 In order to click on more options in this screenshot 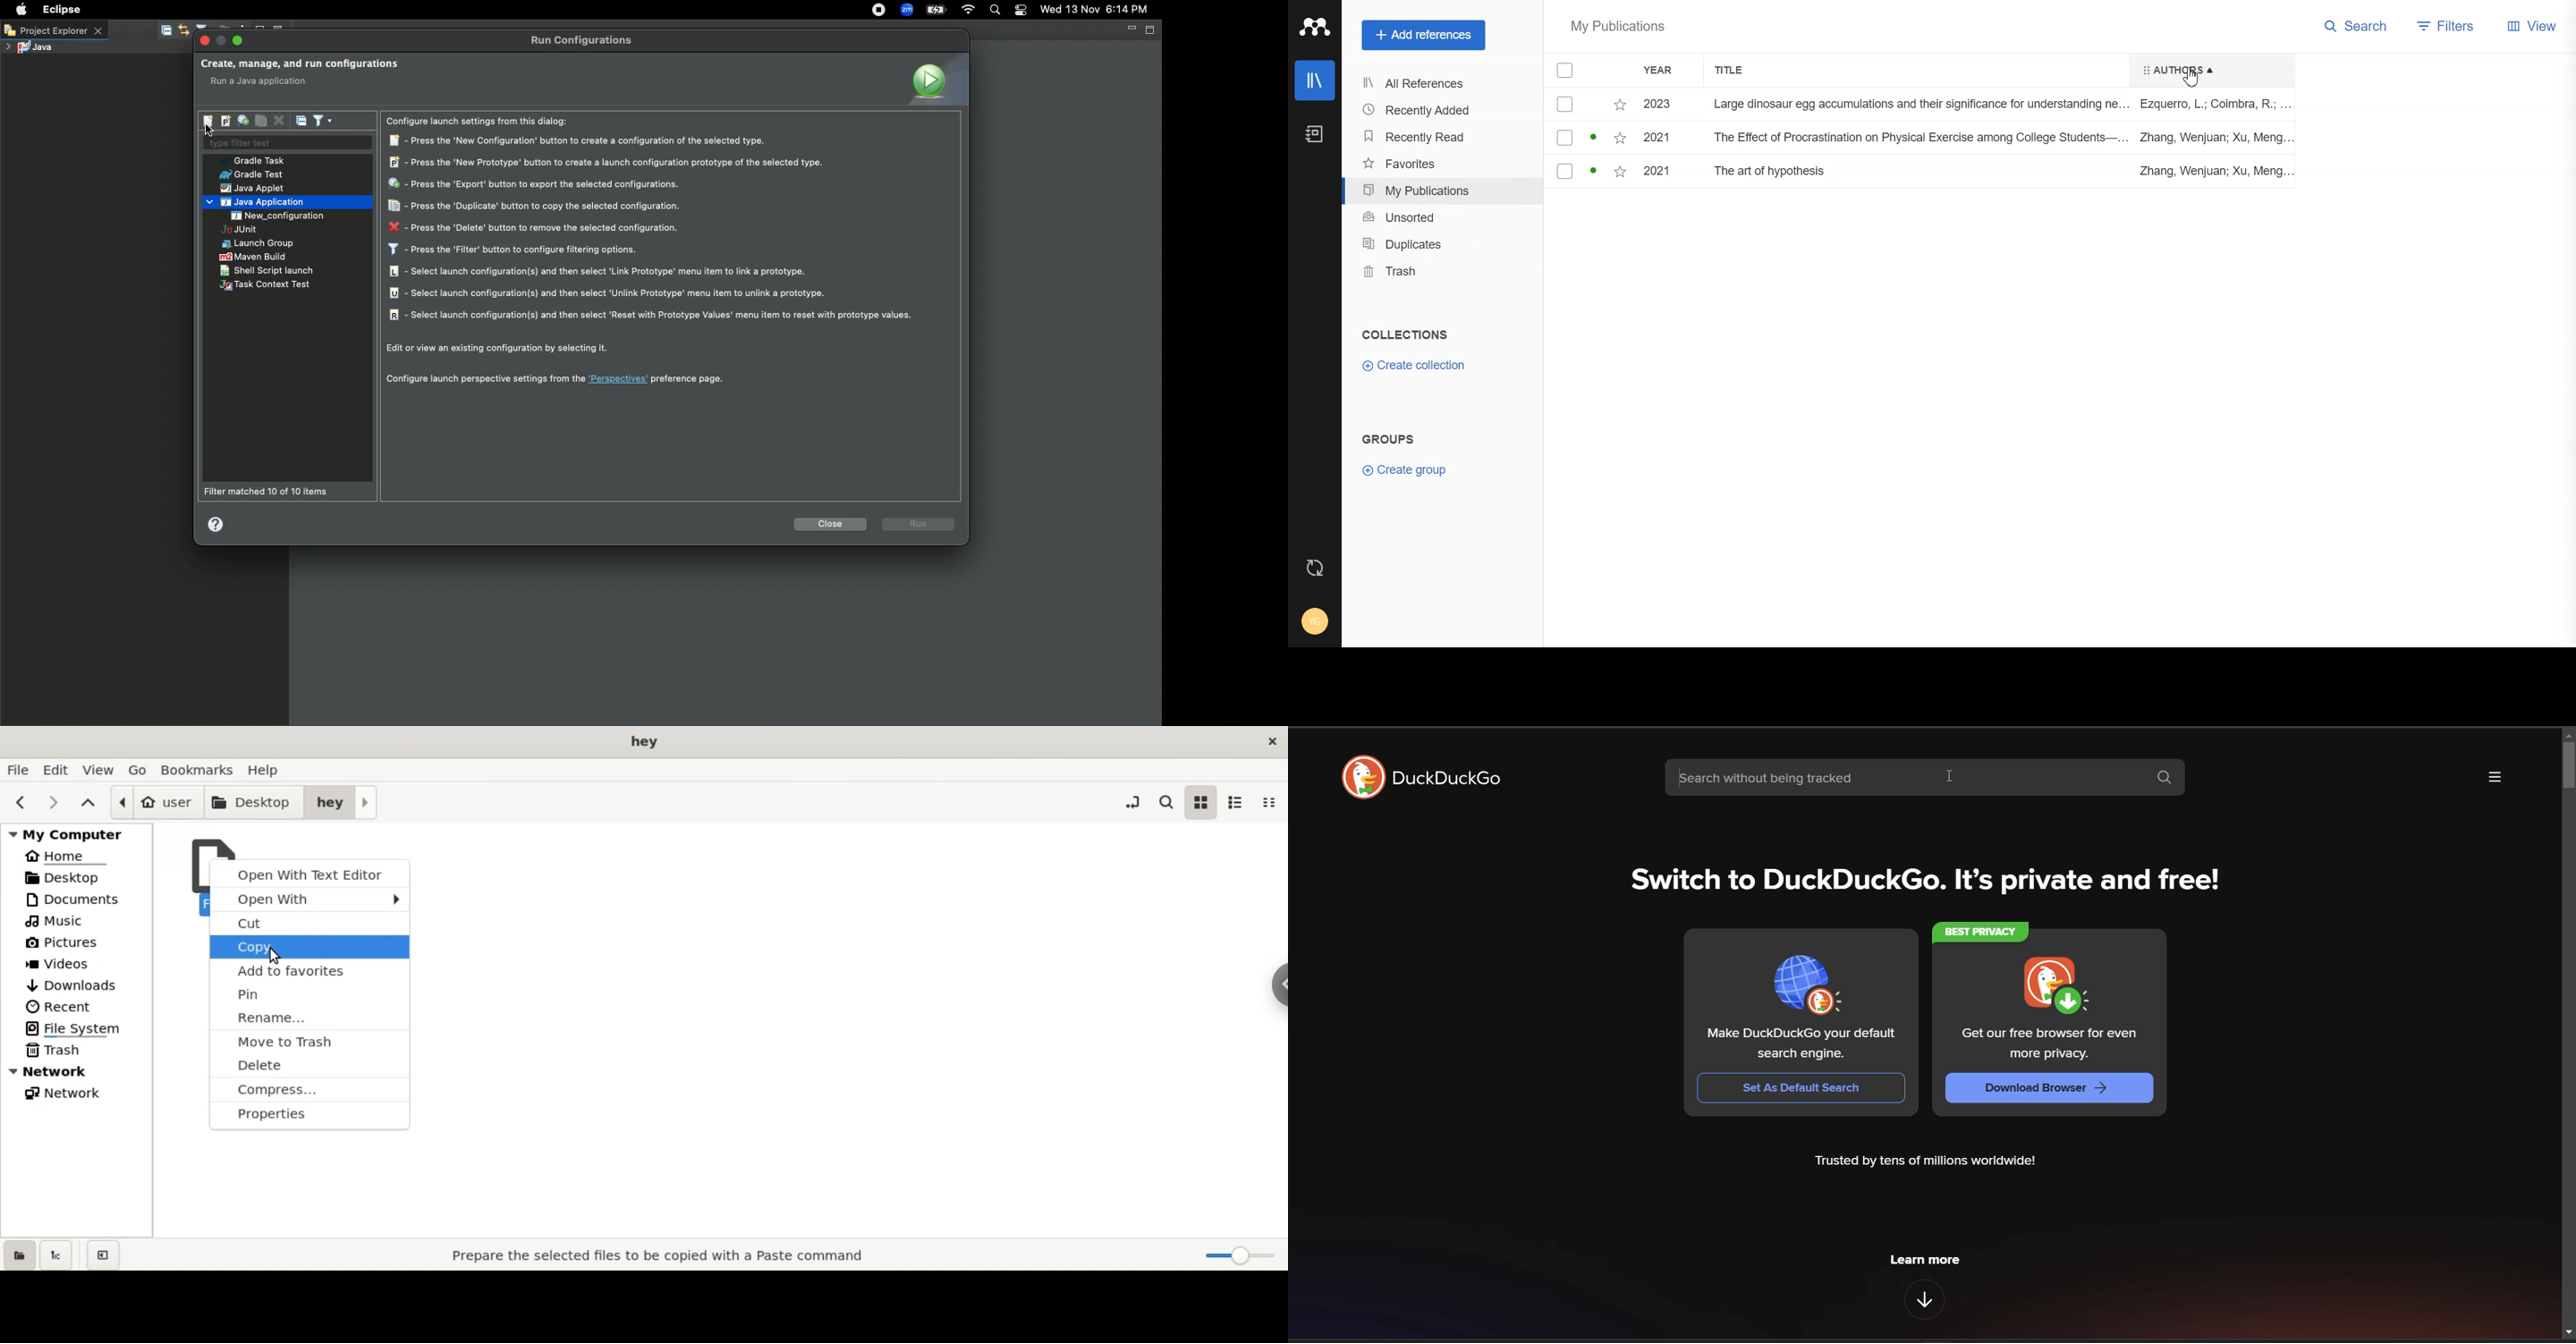, I will do `click(2494, 778)`.